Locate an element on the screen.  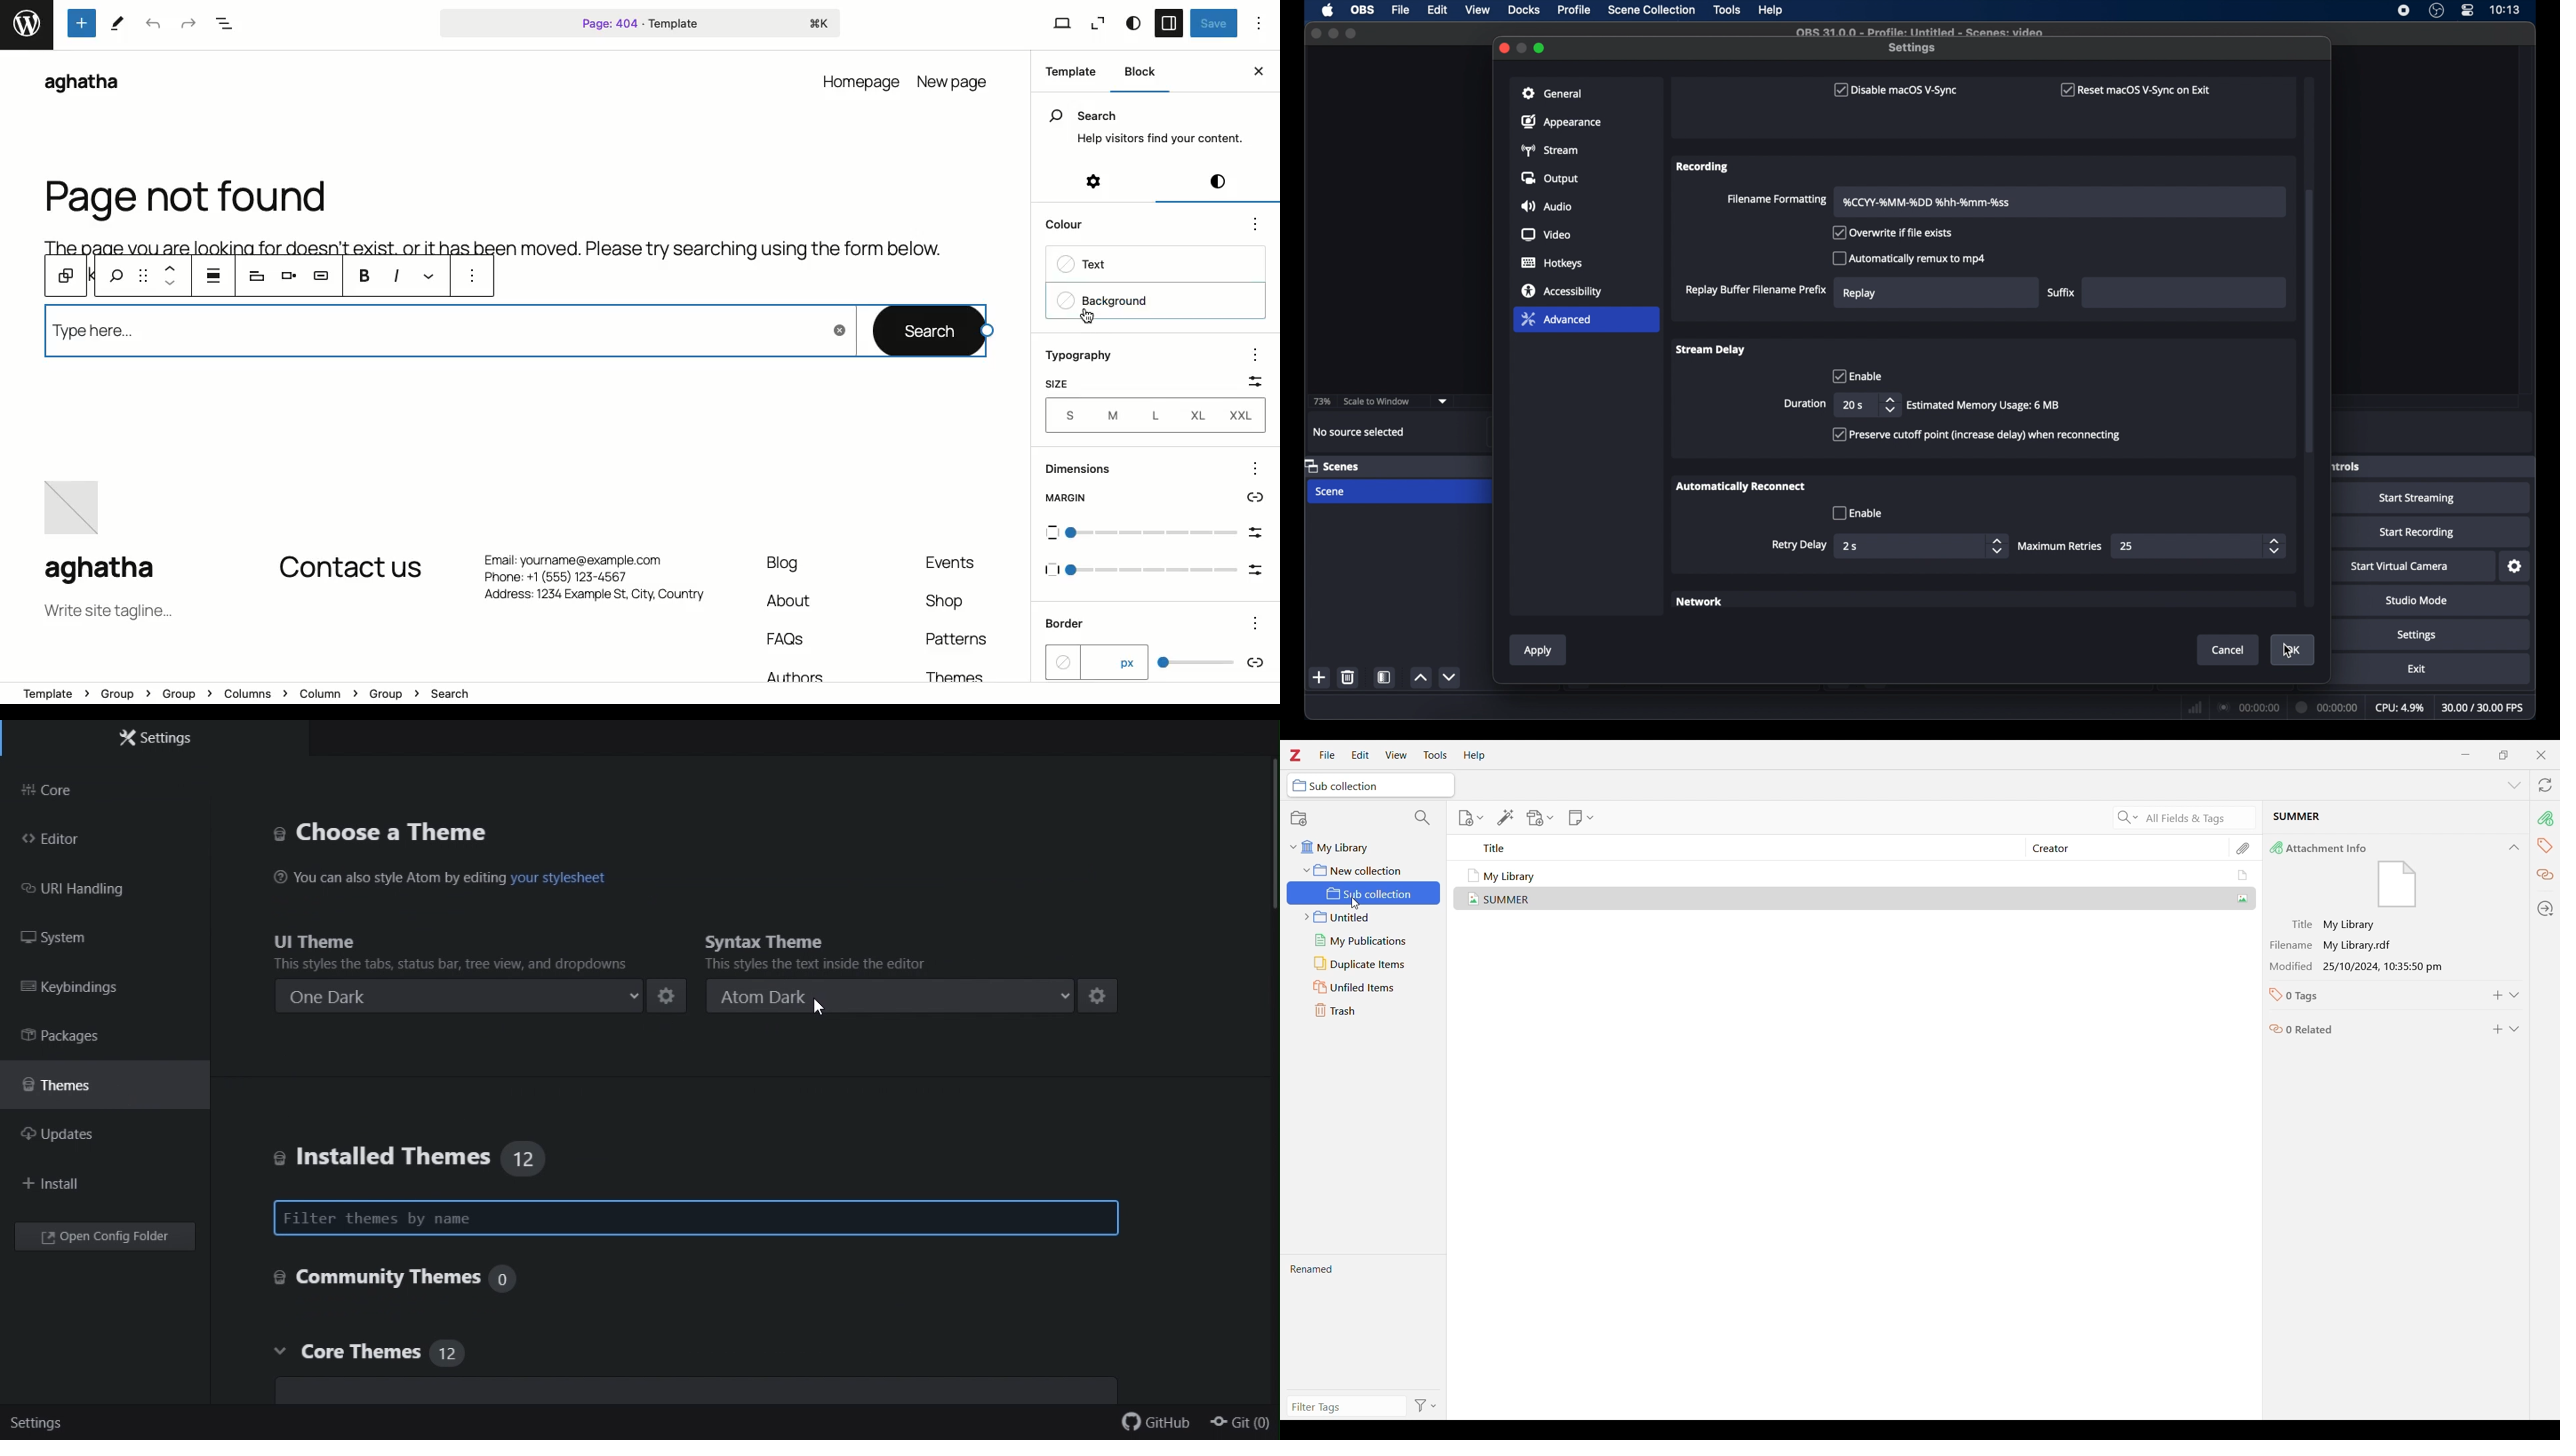
delete is located at coordinates (1347, 677).